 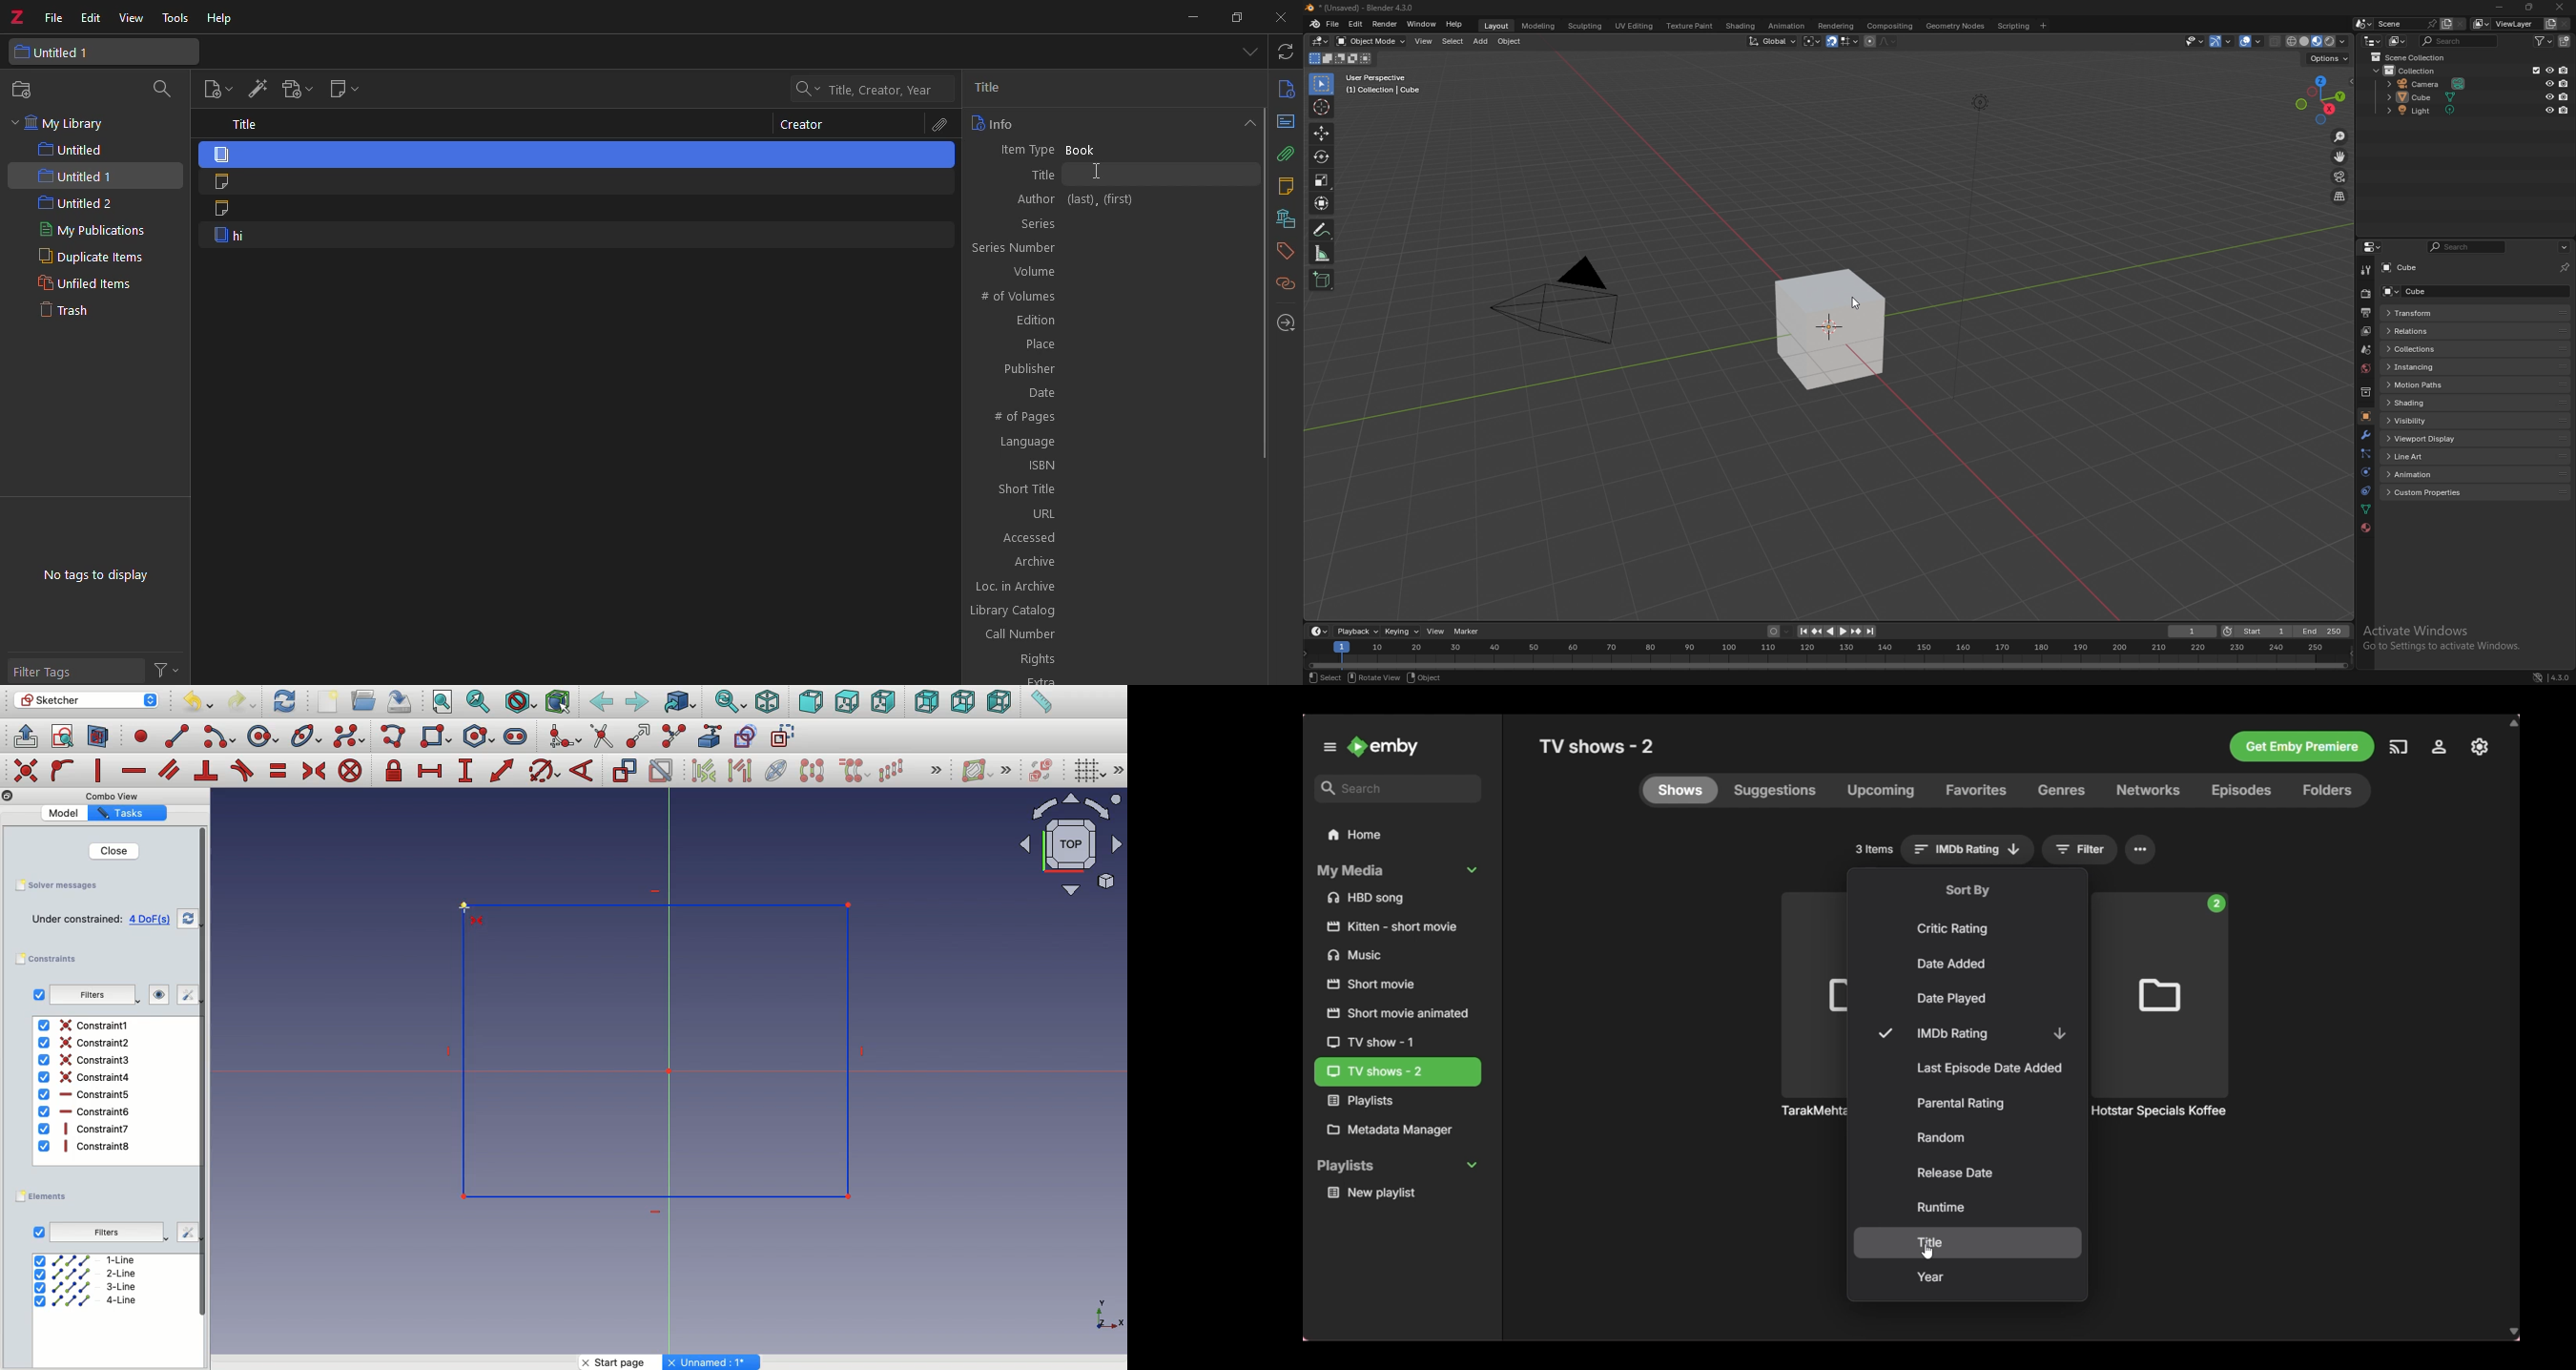 I want to click on accessed, so click(x=1108, y=536).